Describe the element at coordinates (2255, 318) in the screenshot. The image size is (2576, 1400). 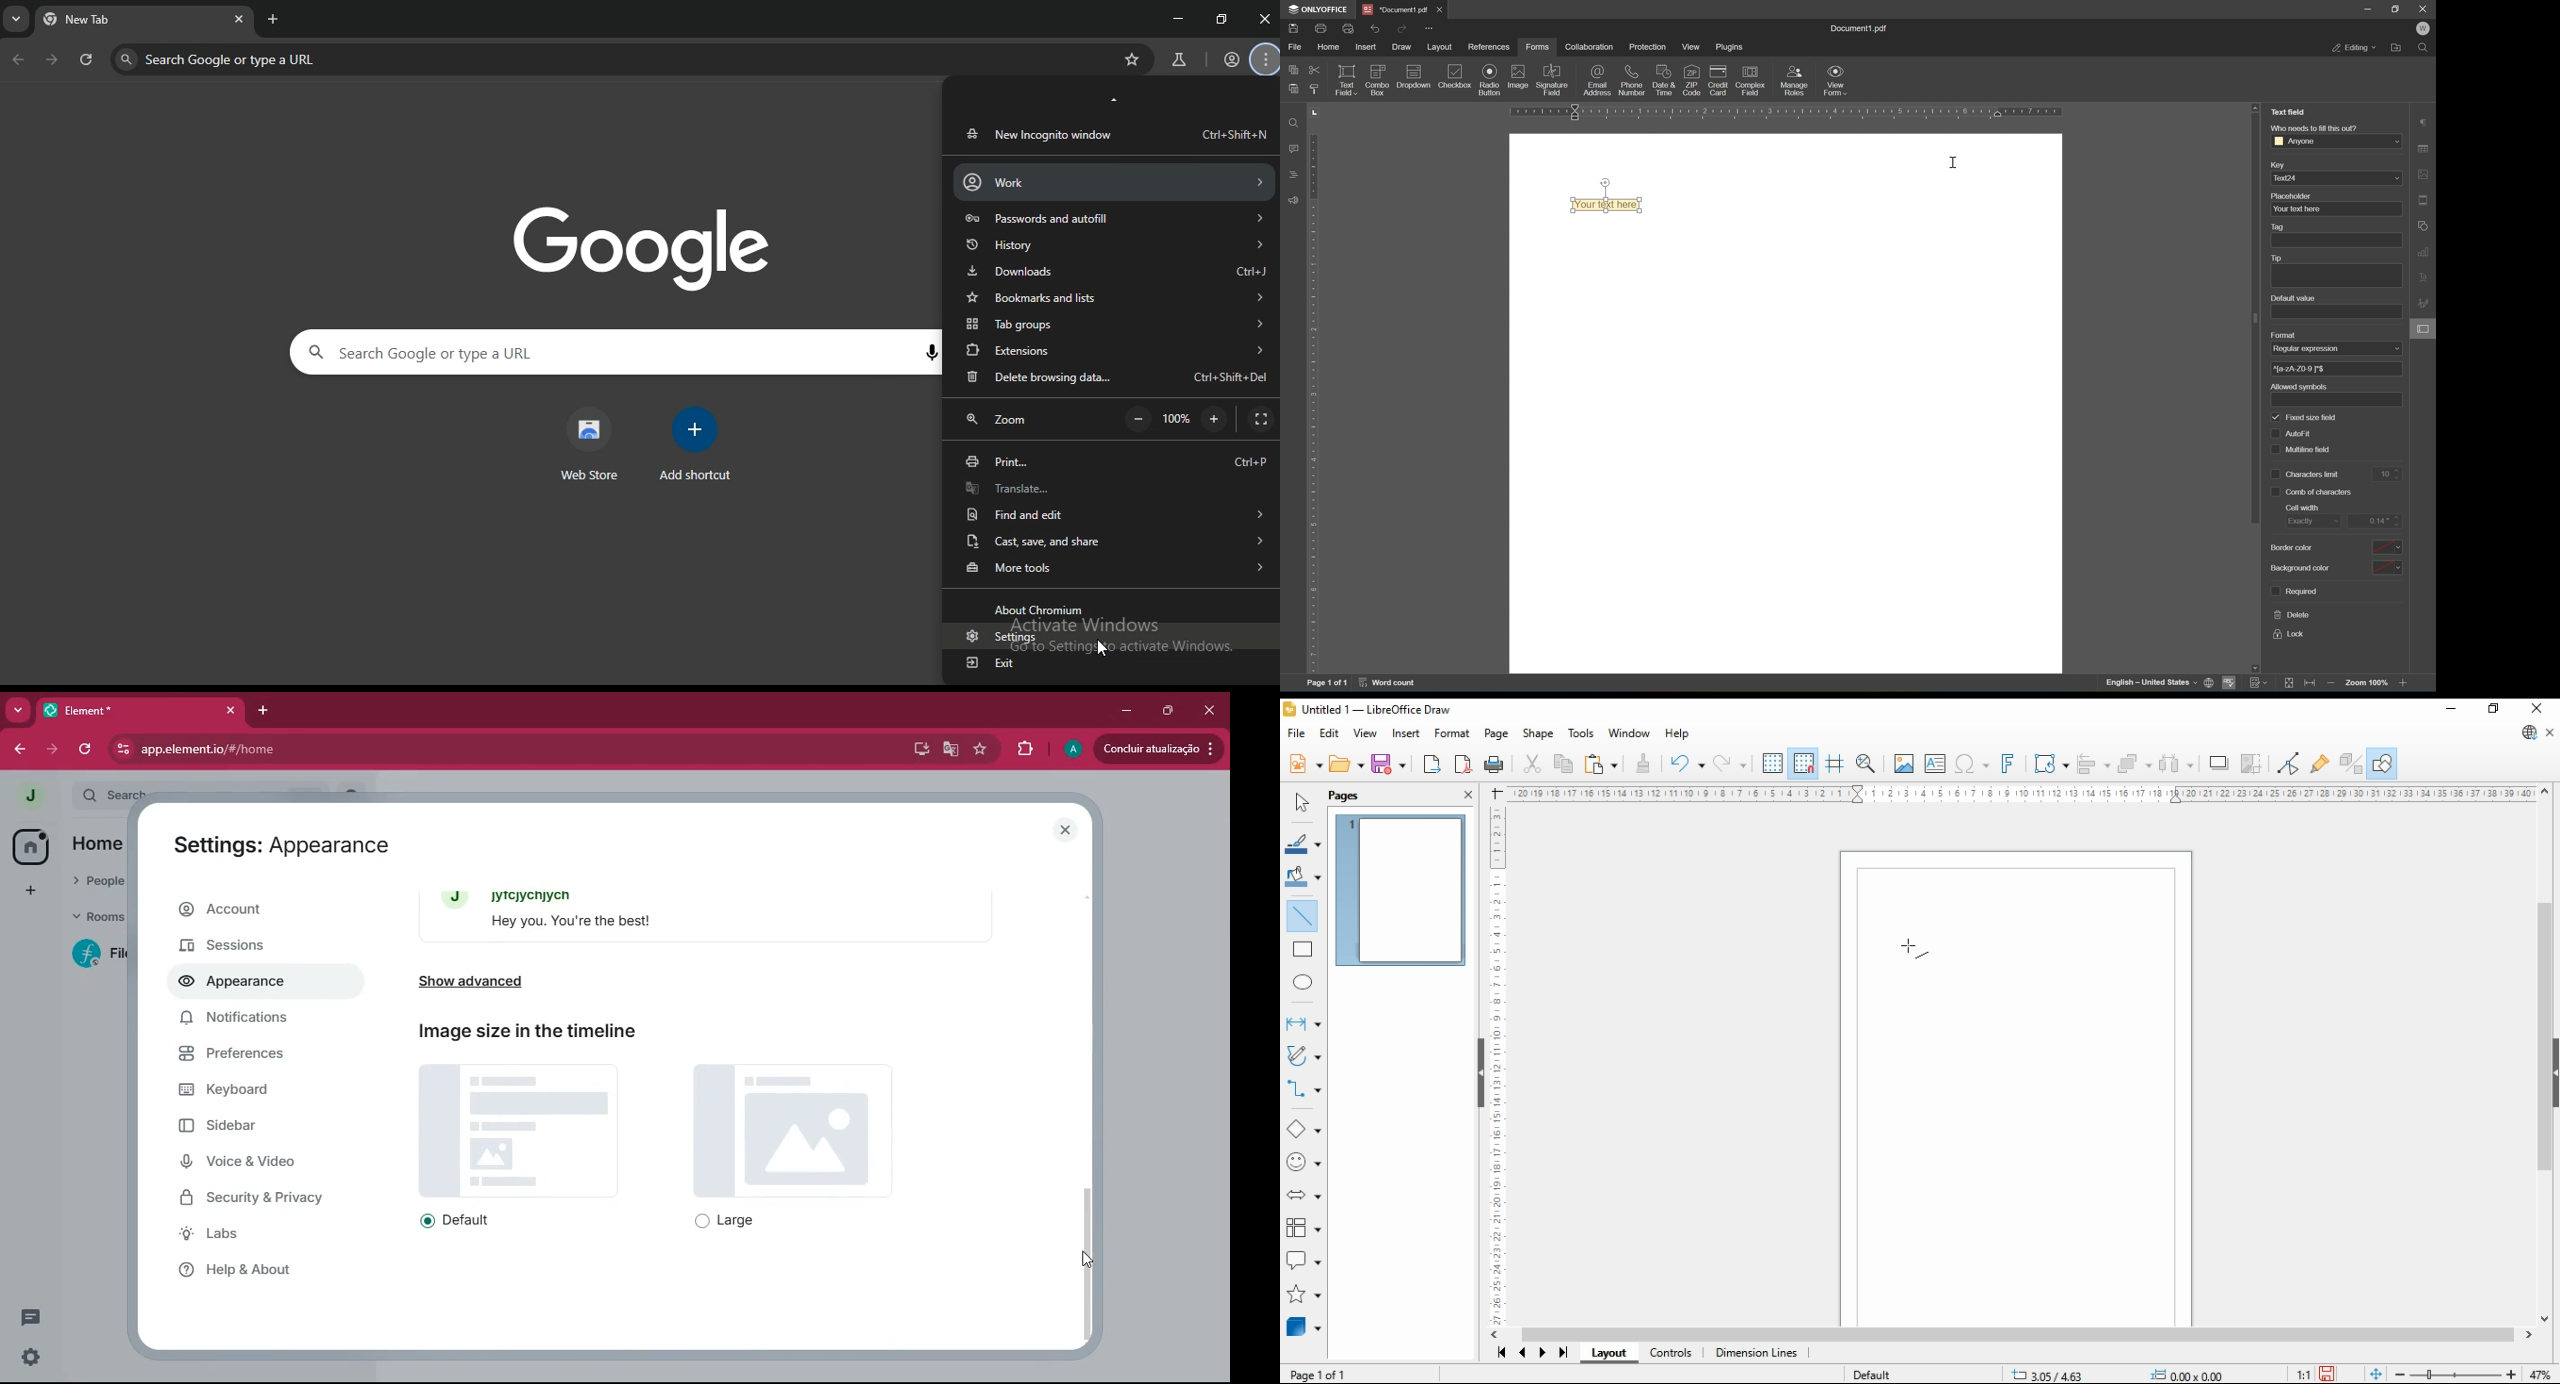
I see `scroll bar` at that location.